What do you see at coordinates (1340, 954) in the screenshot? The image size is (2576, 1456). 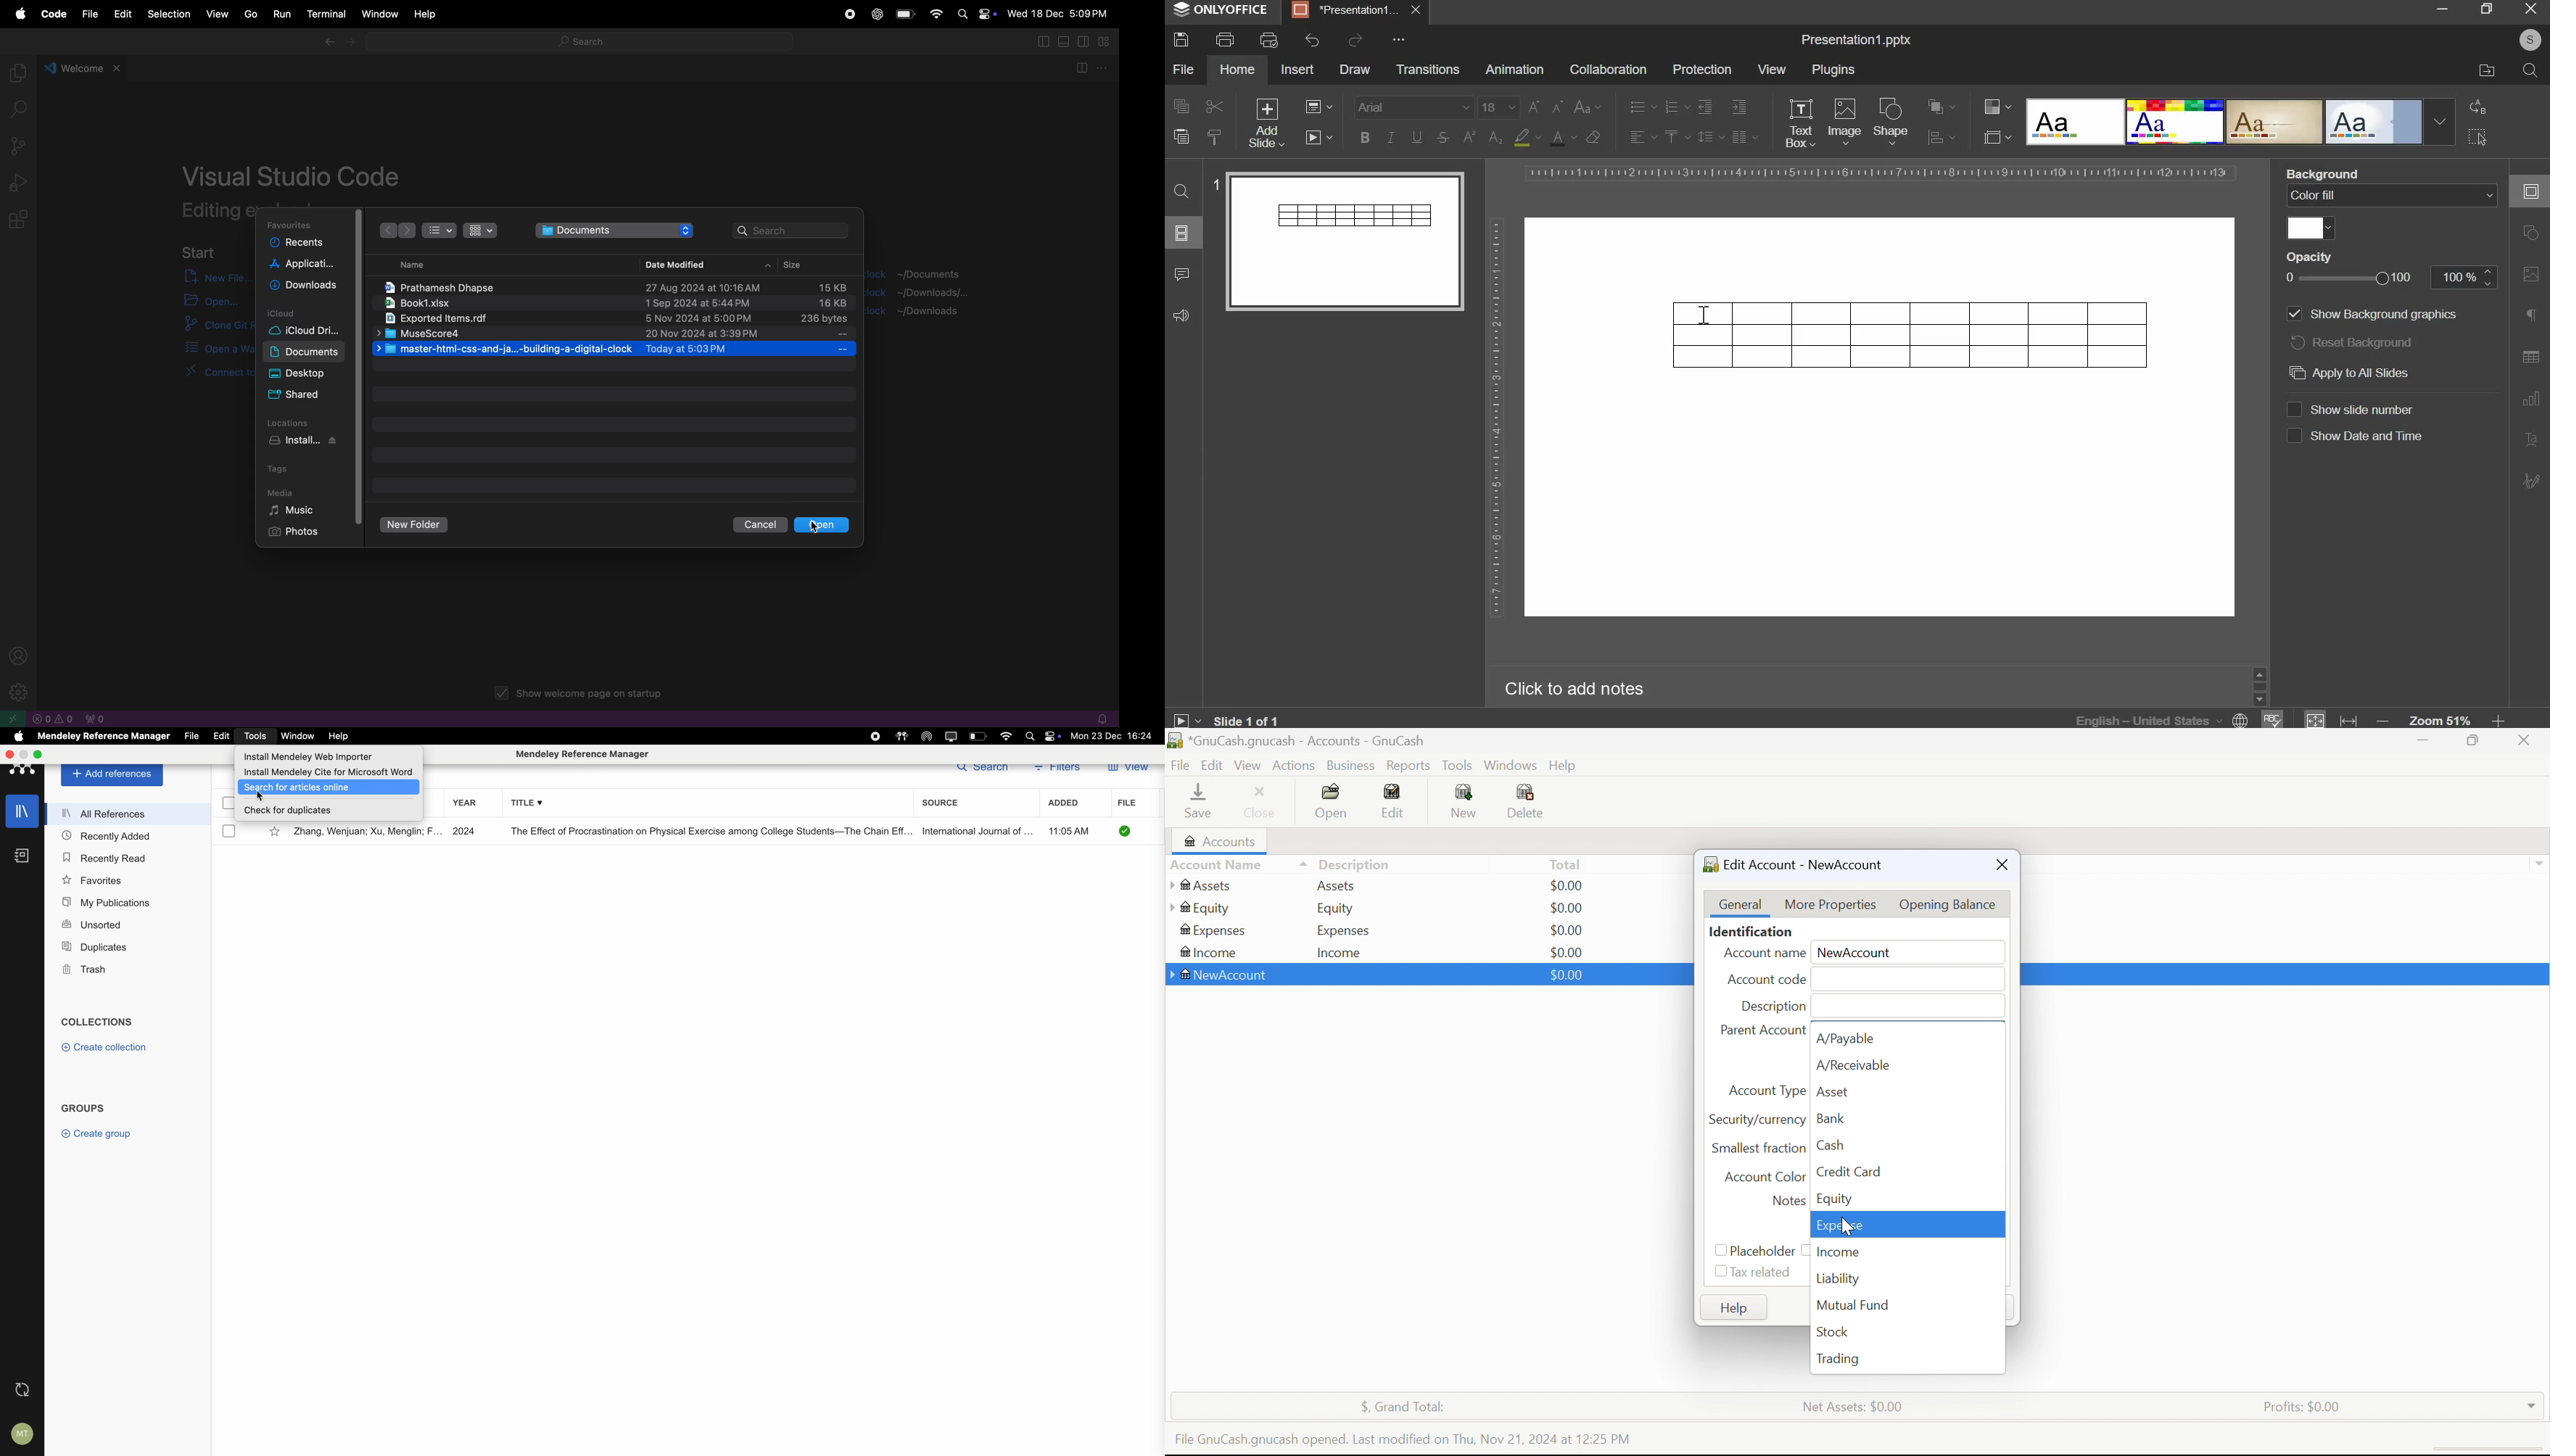 I see `Income` at bounding box center [1340, 954].